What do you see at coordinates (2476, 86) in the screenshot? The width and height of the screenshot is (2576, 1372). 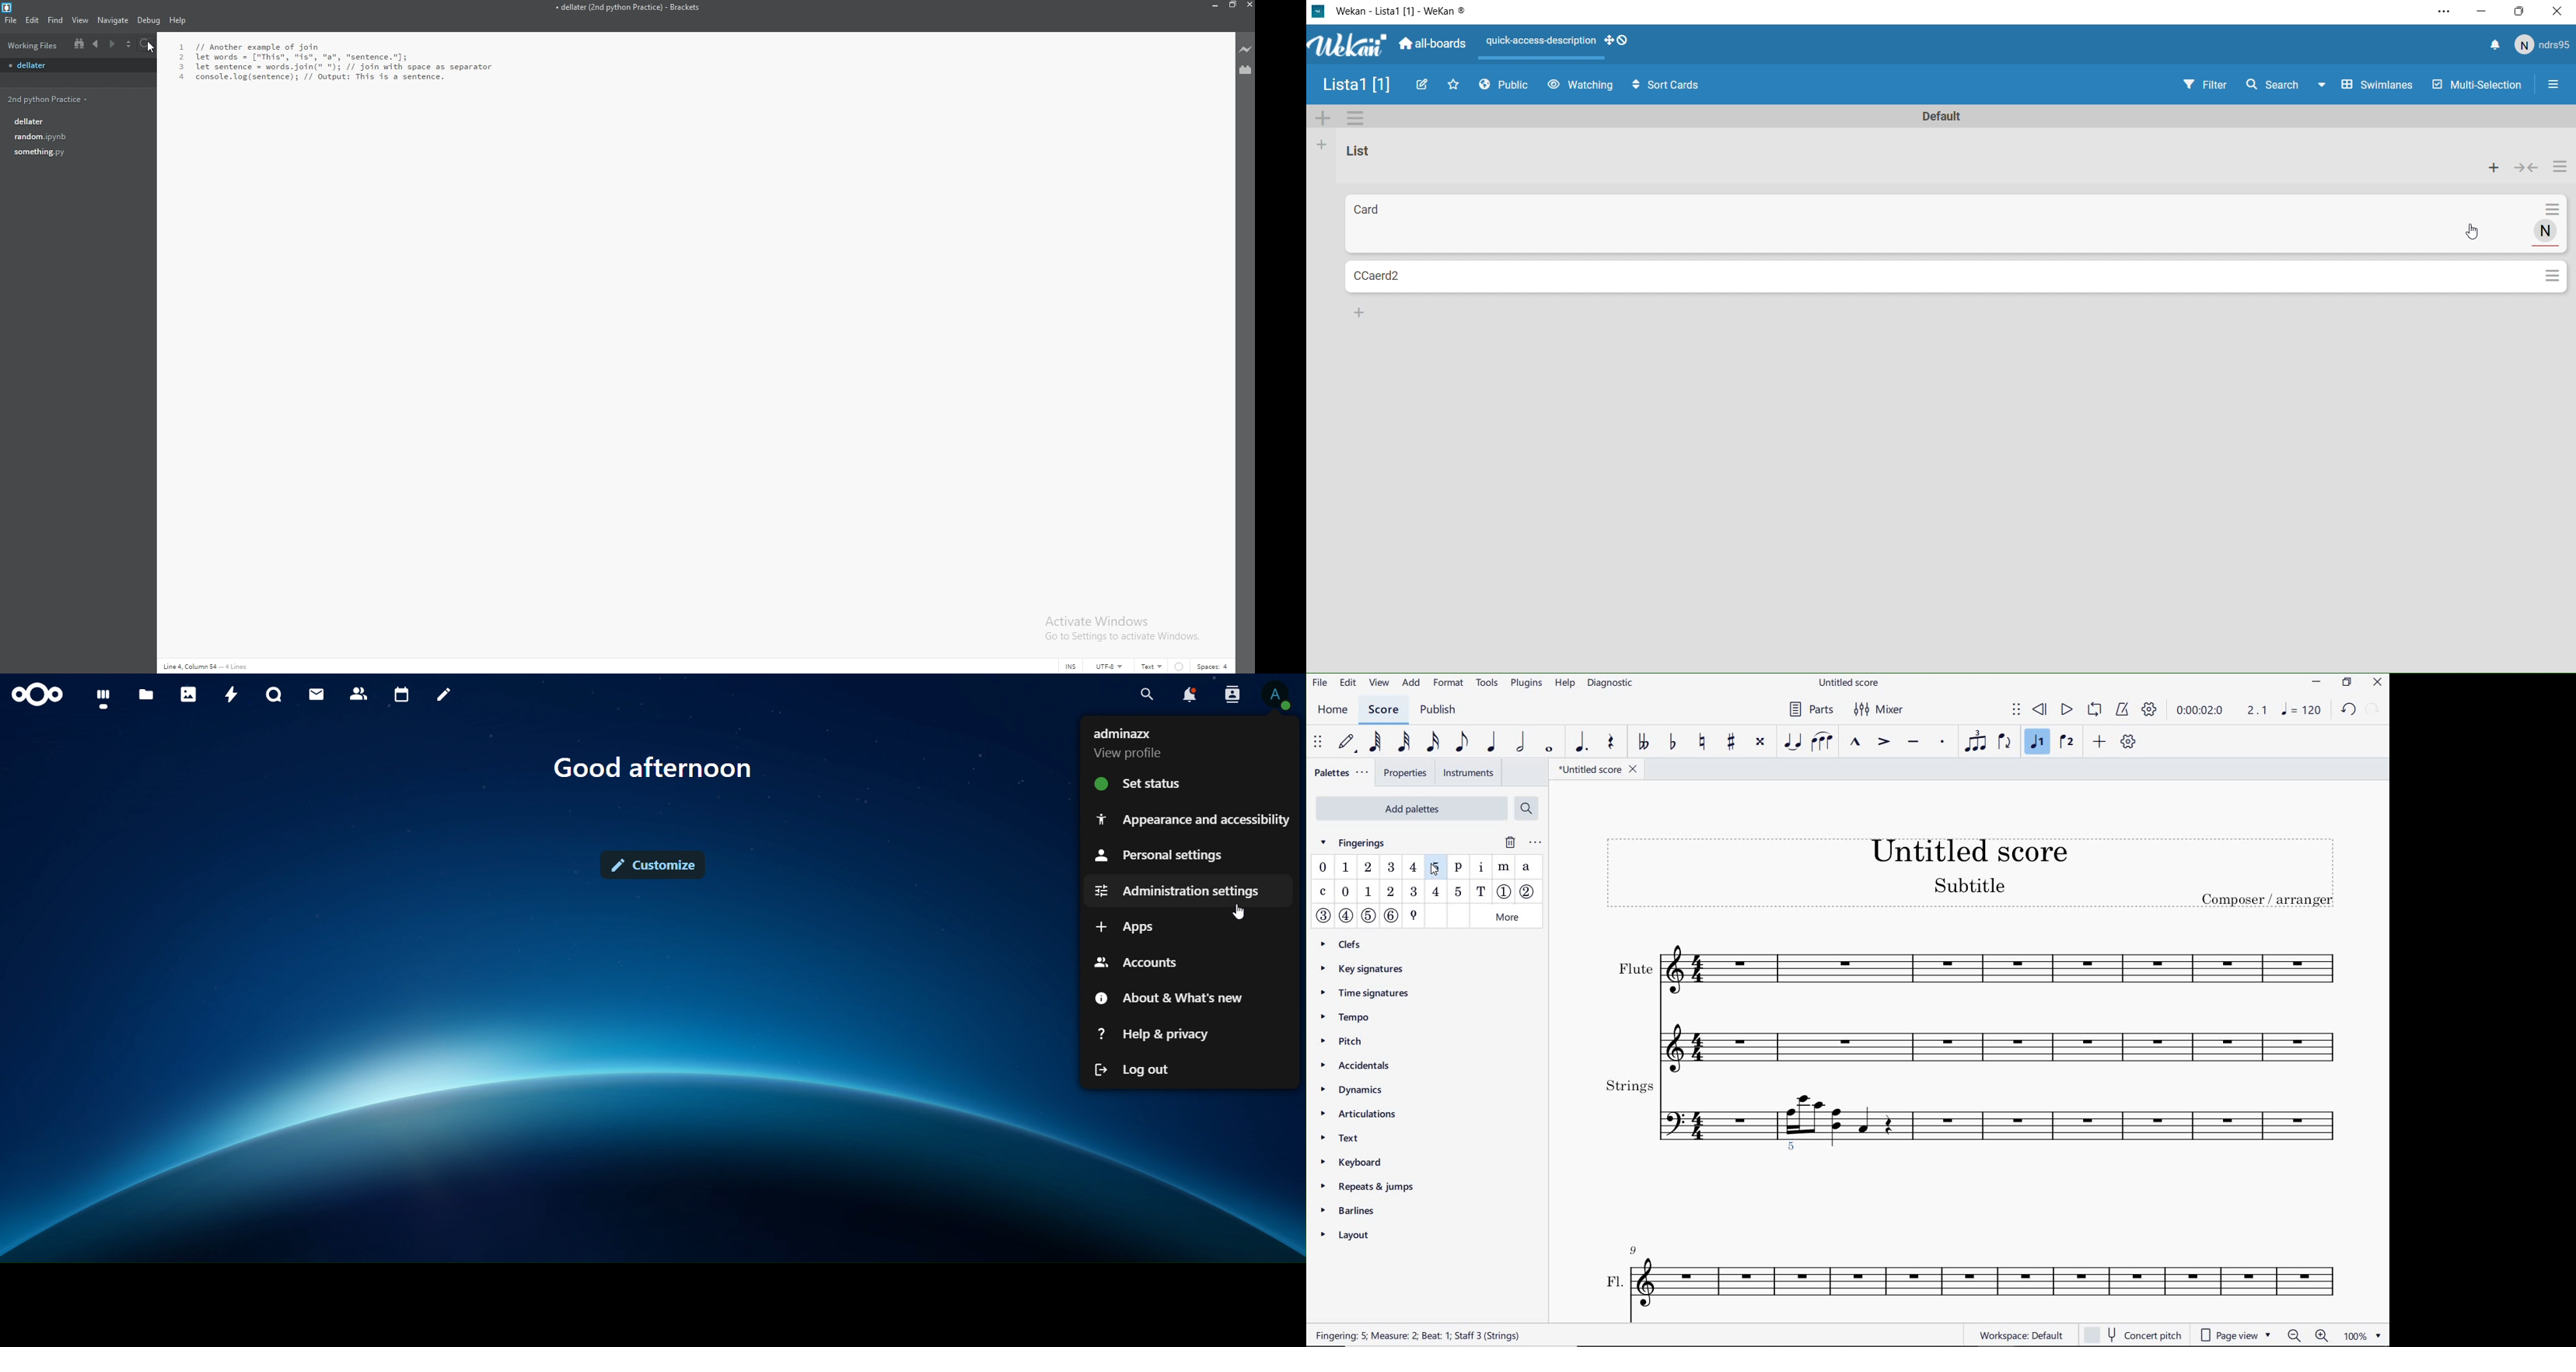 I see `Multi Selection` at bounding box center [2476, 86].